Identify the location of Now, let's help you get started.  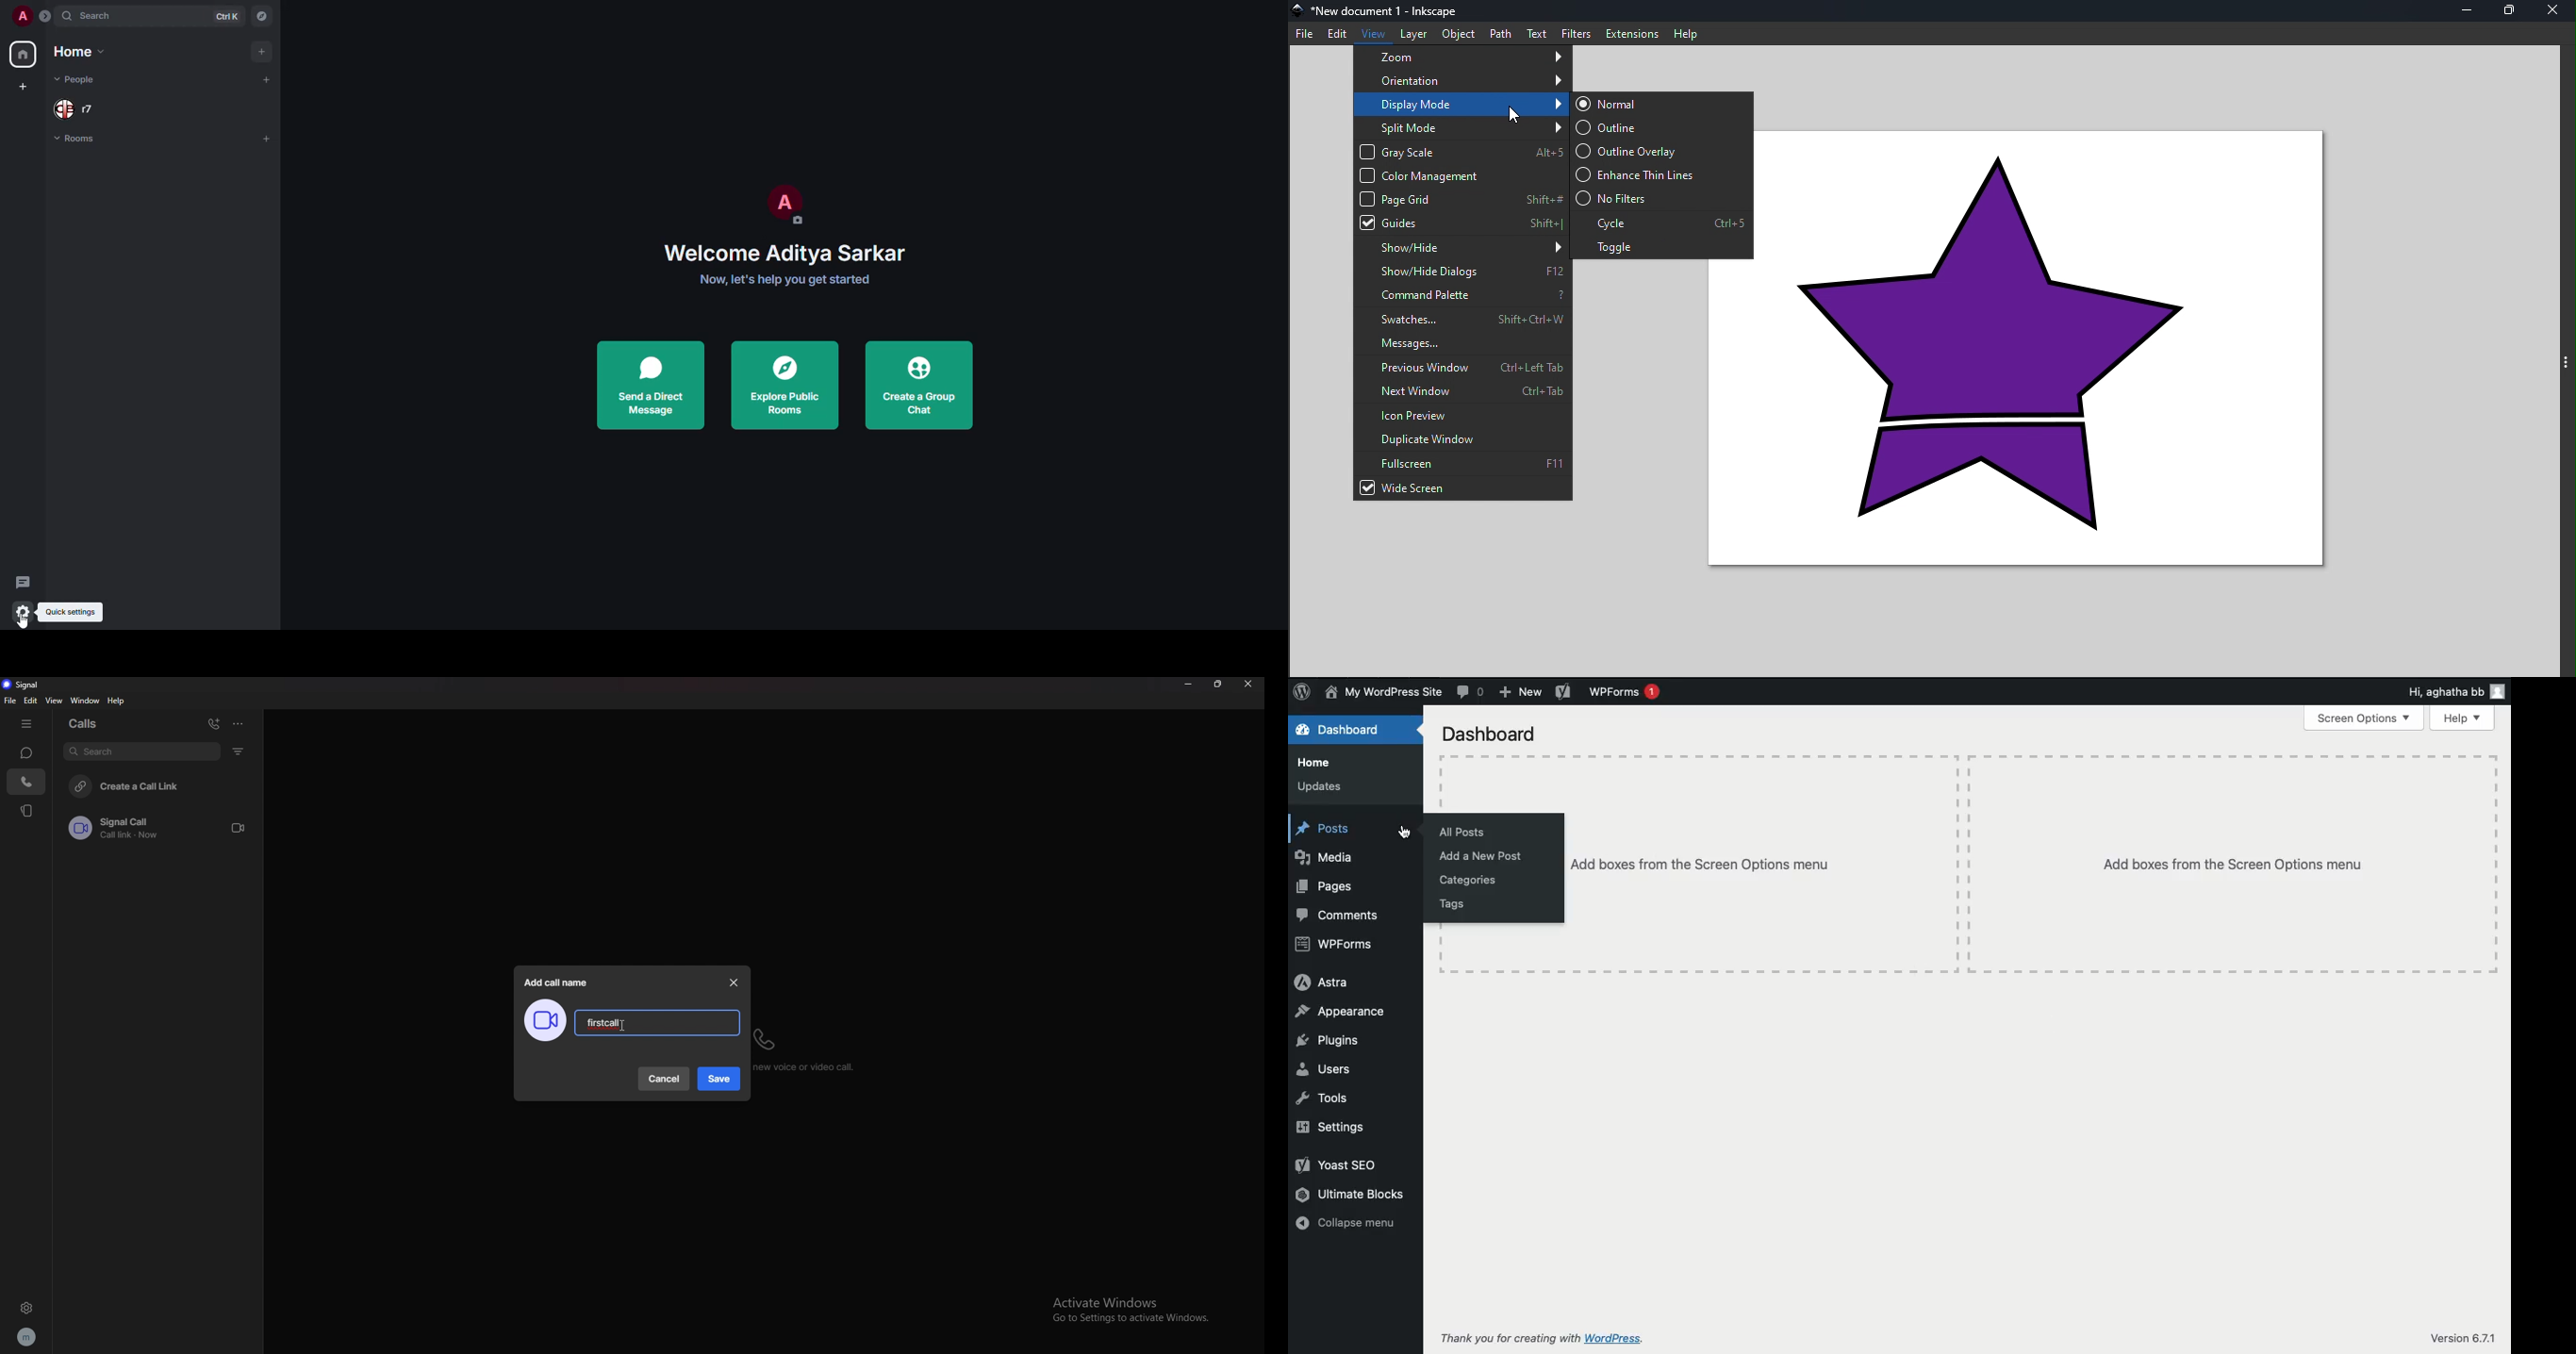
(786, 280).